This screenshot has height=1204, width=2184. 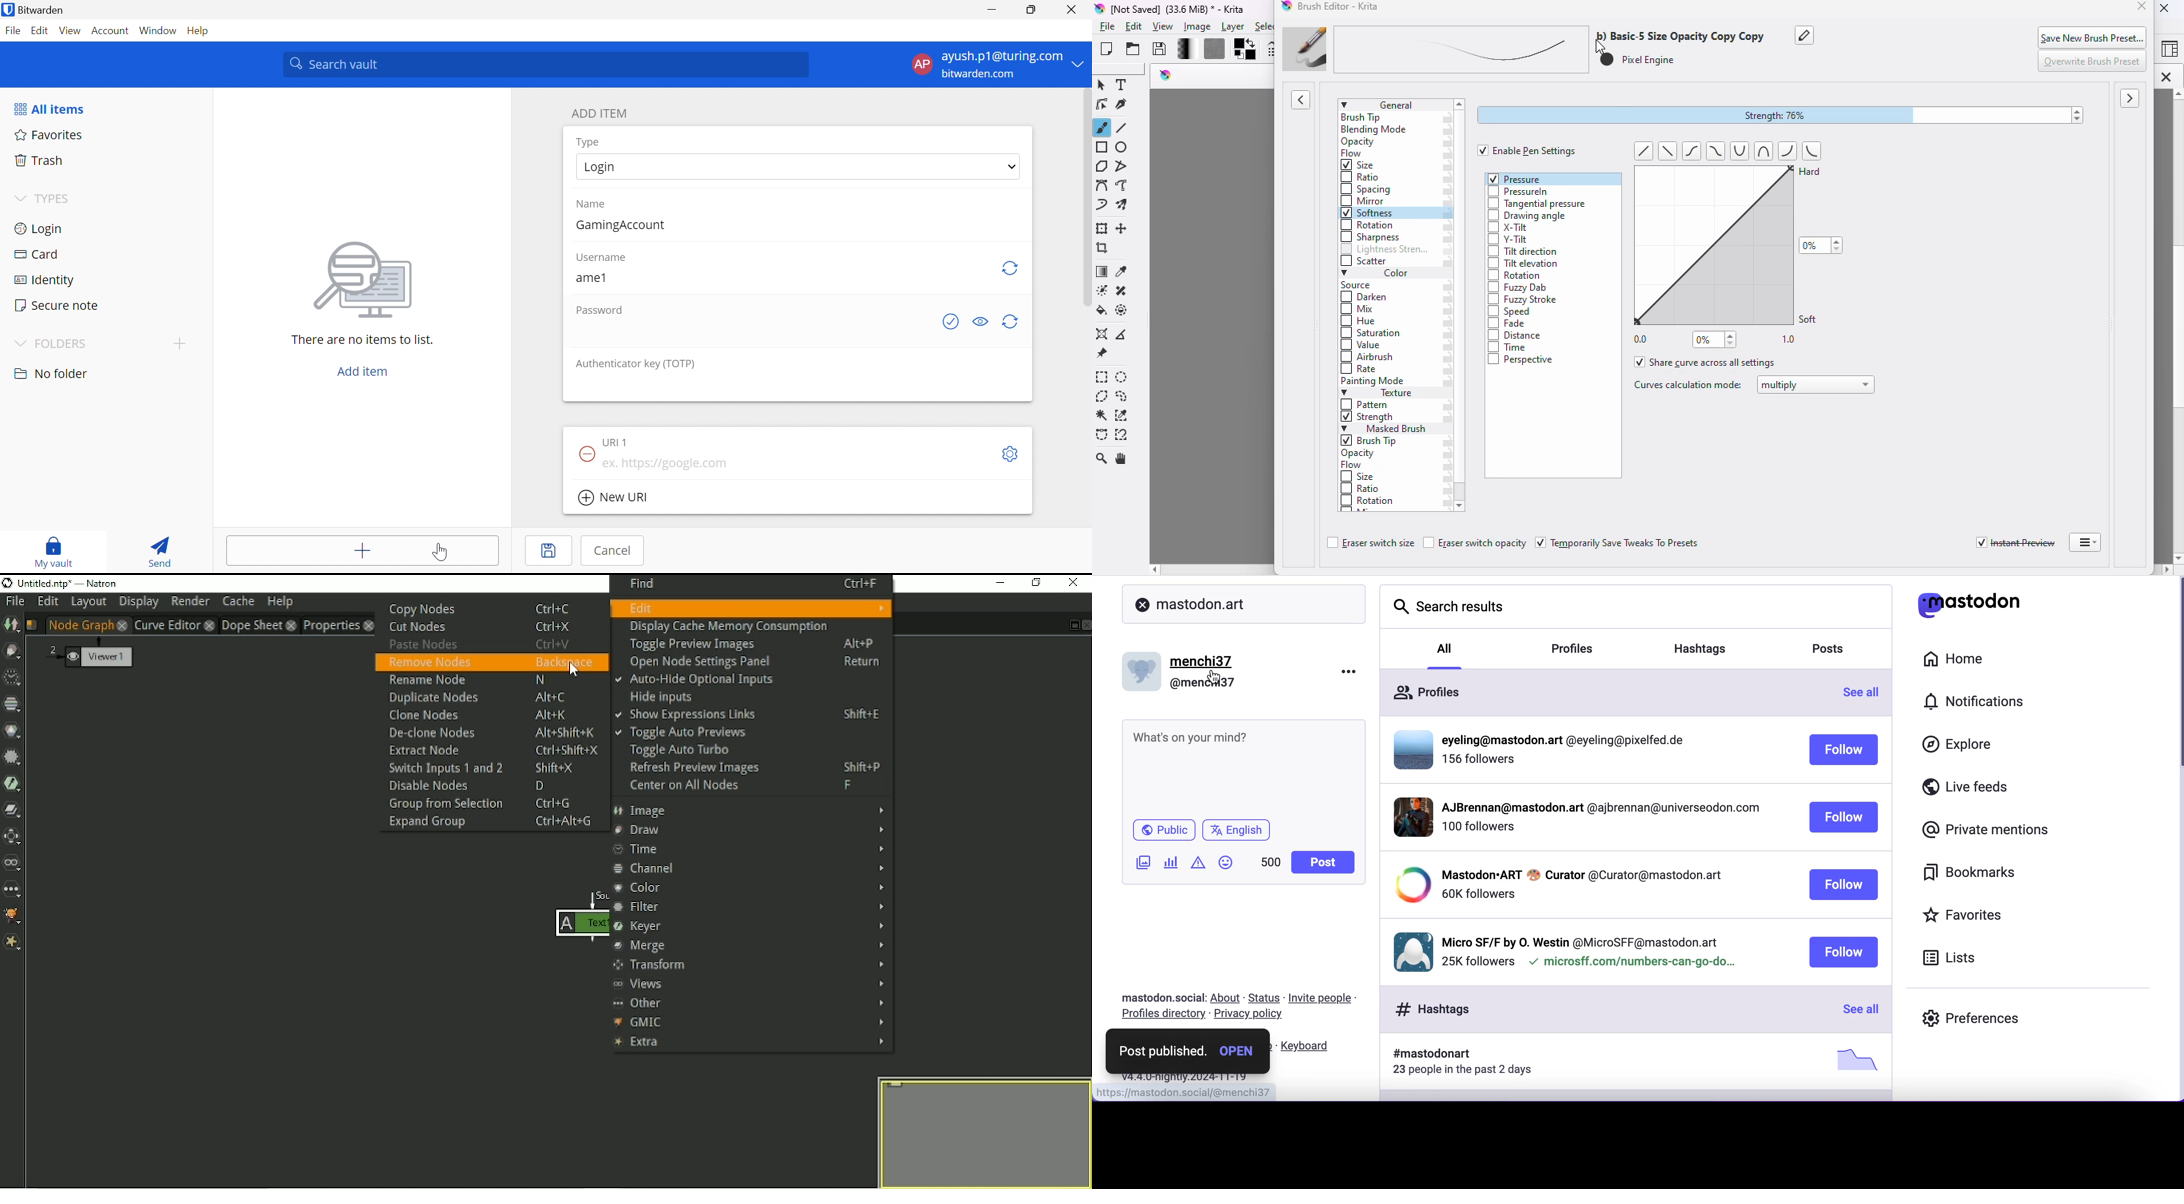 I want to click on rotation, so click(x=1514, y=277).